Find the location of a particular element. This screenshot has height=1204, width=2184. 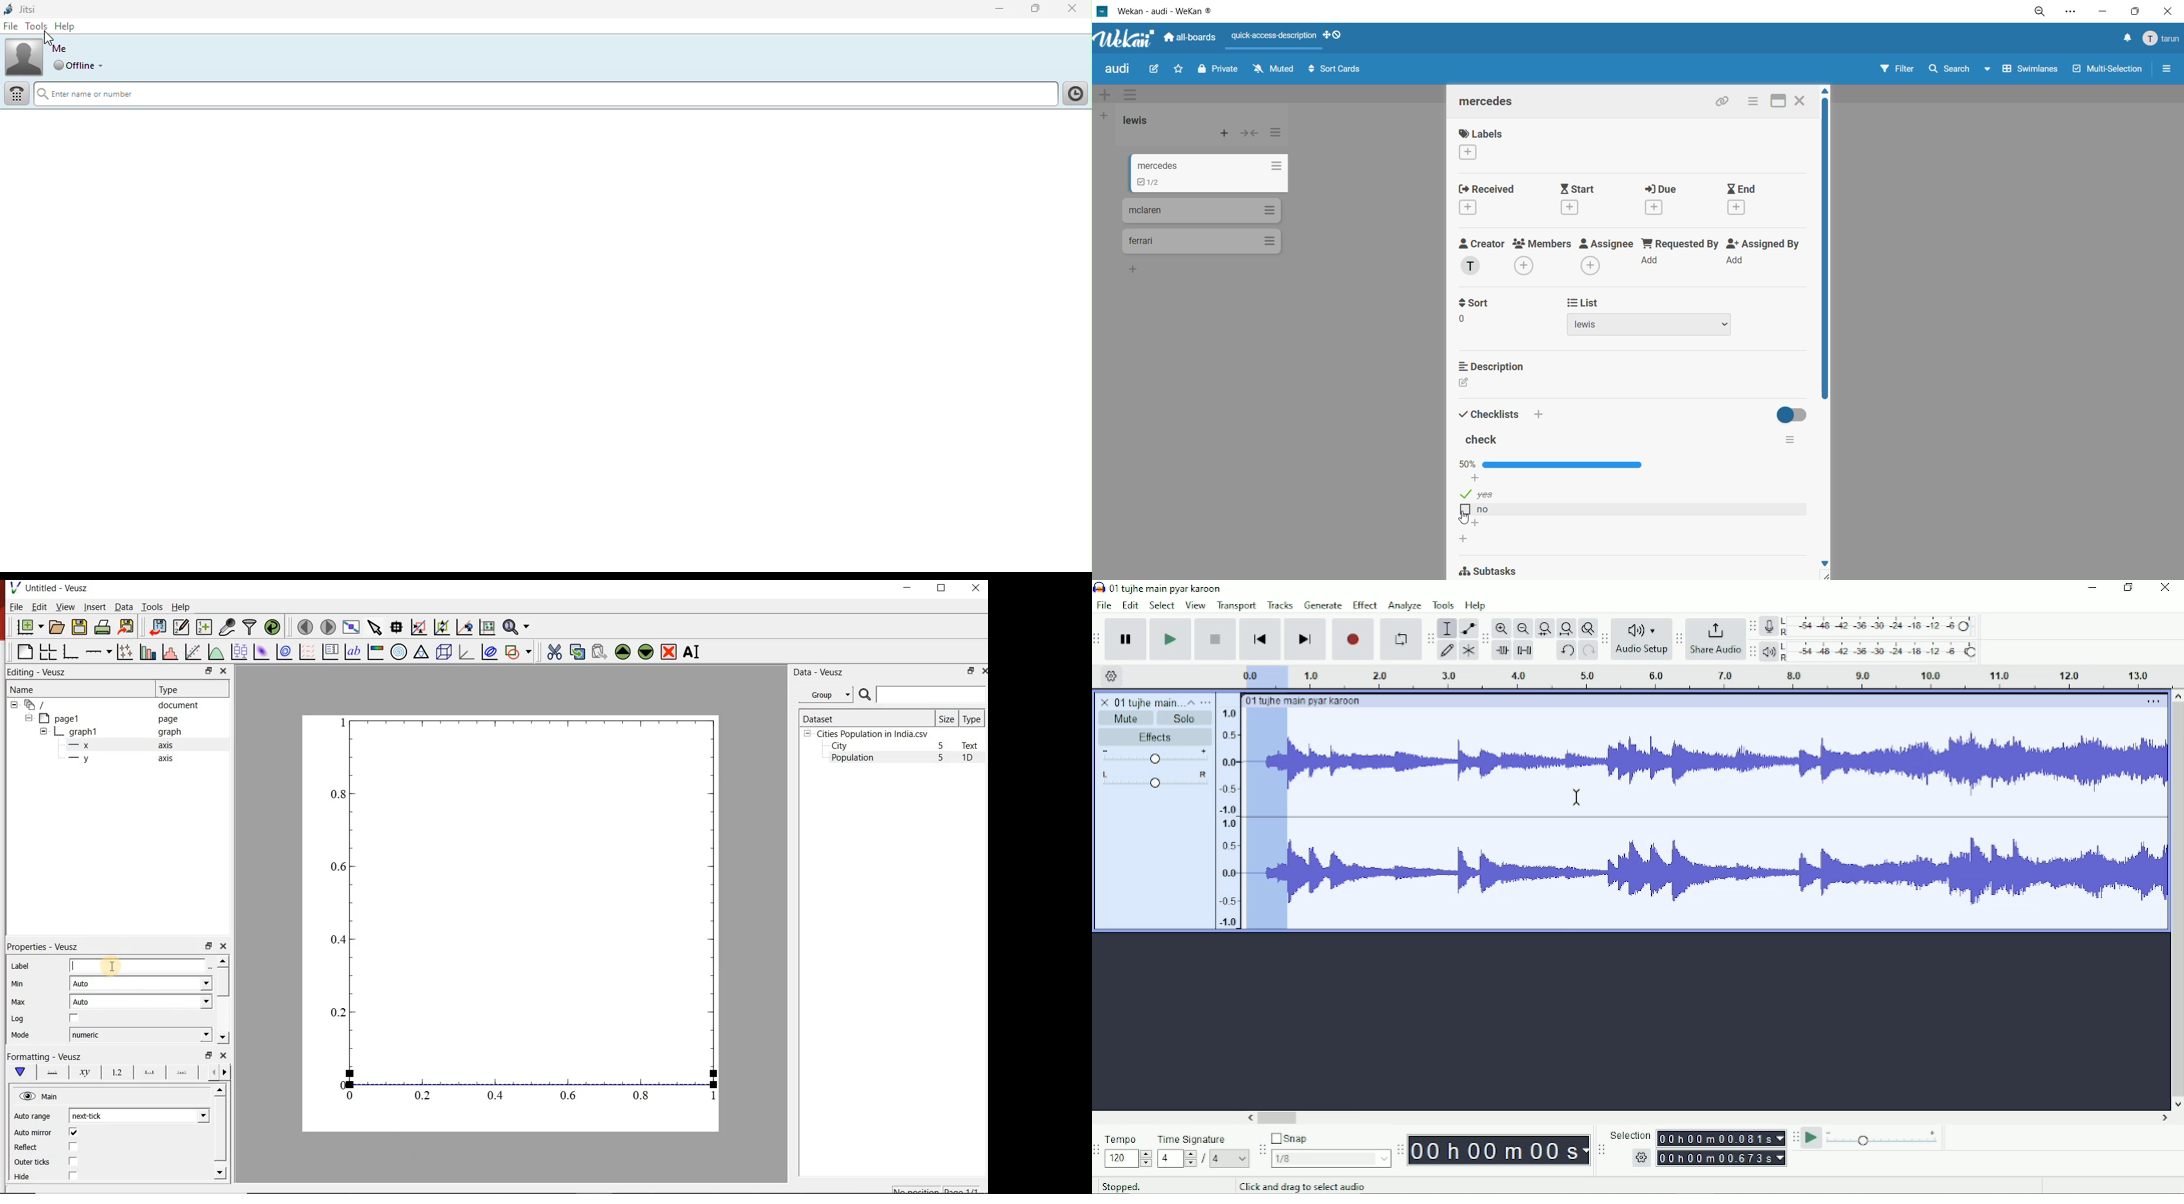

Major ticks is located at coordinates (146, 1074).